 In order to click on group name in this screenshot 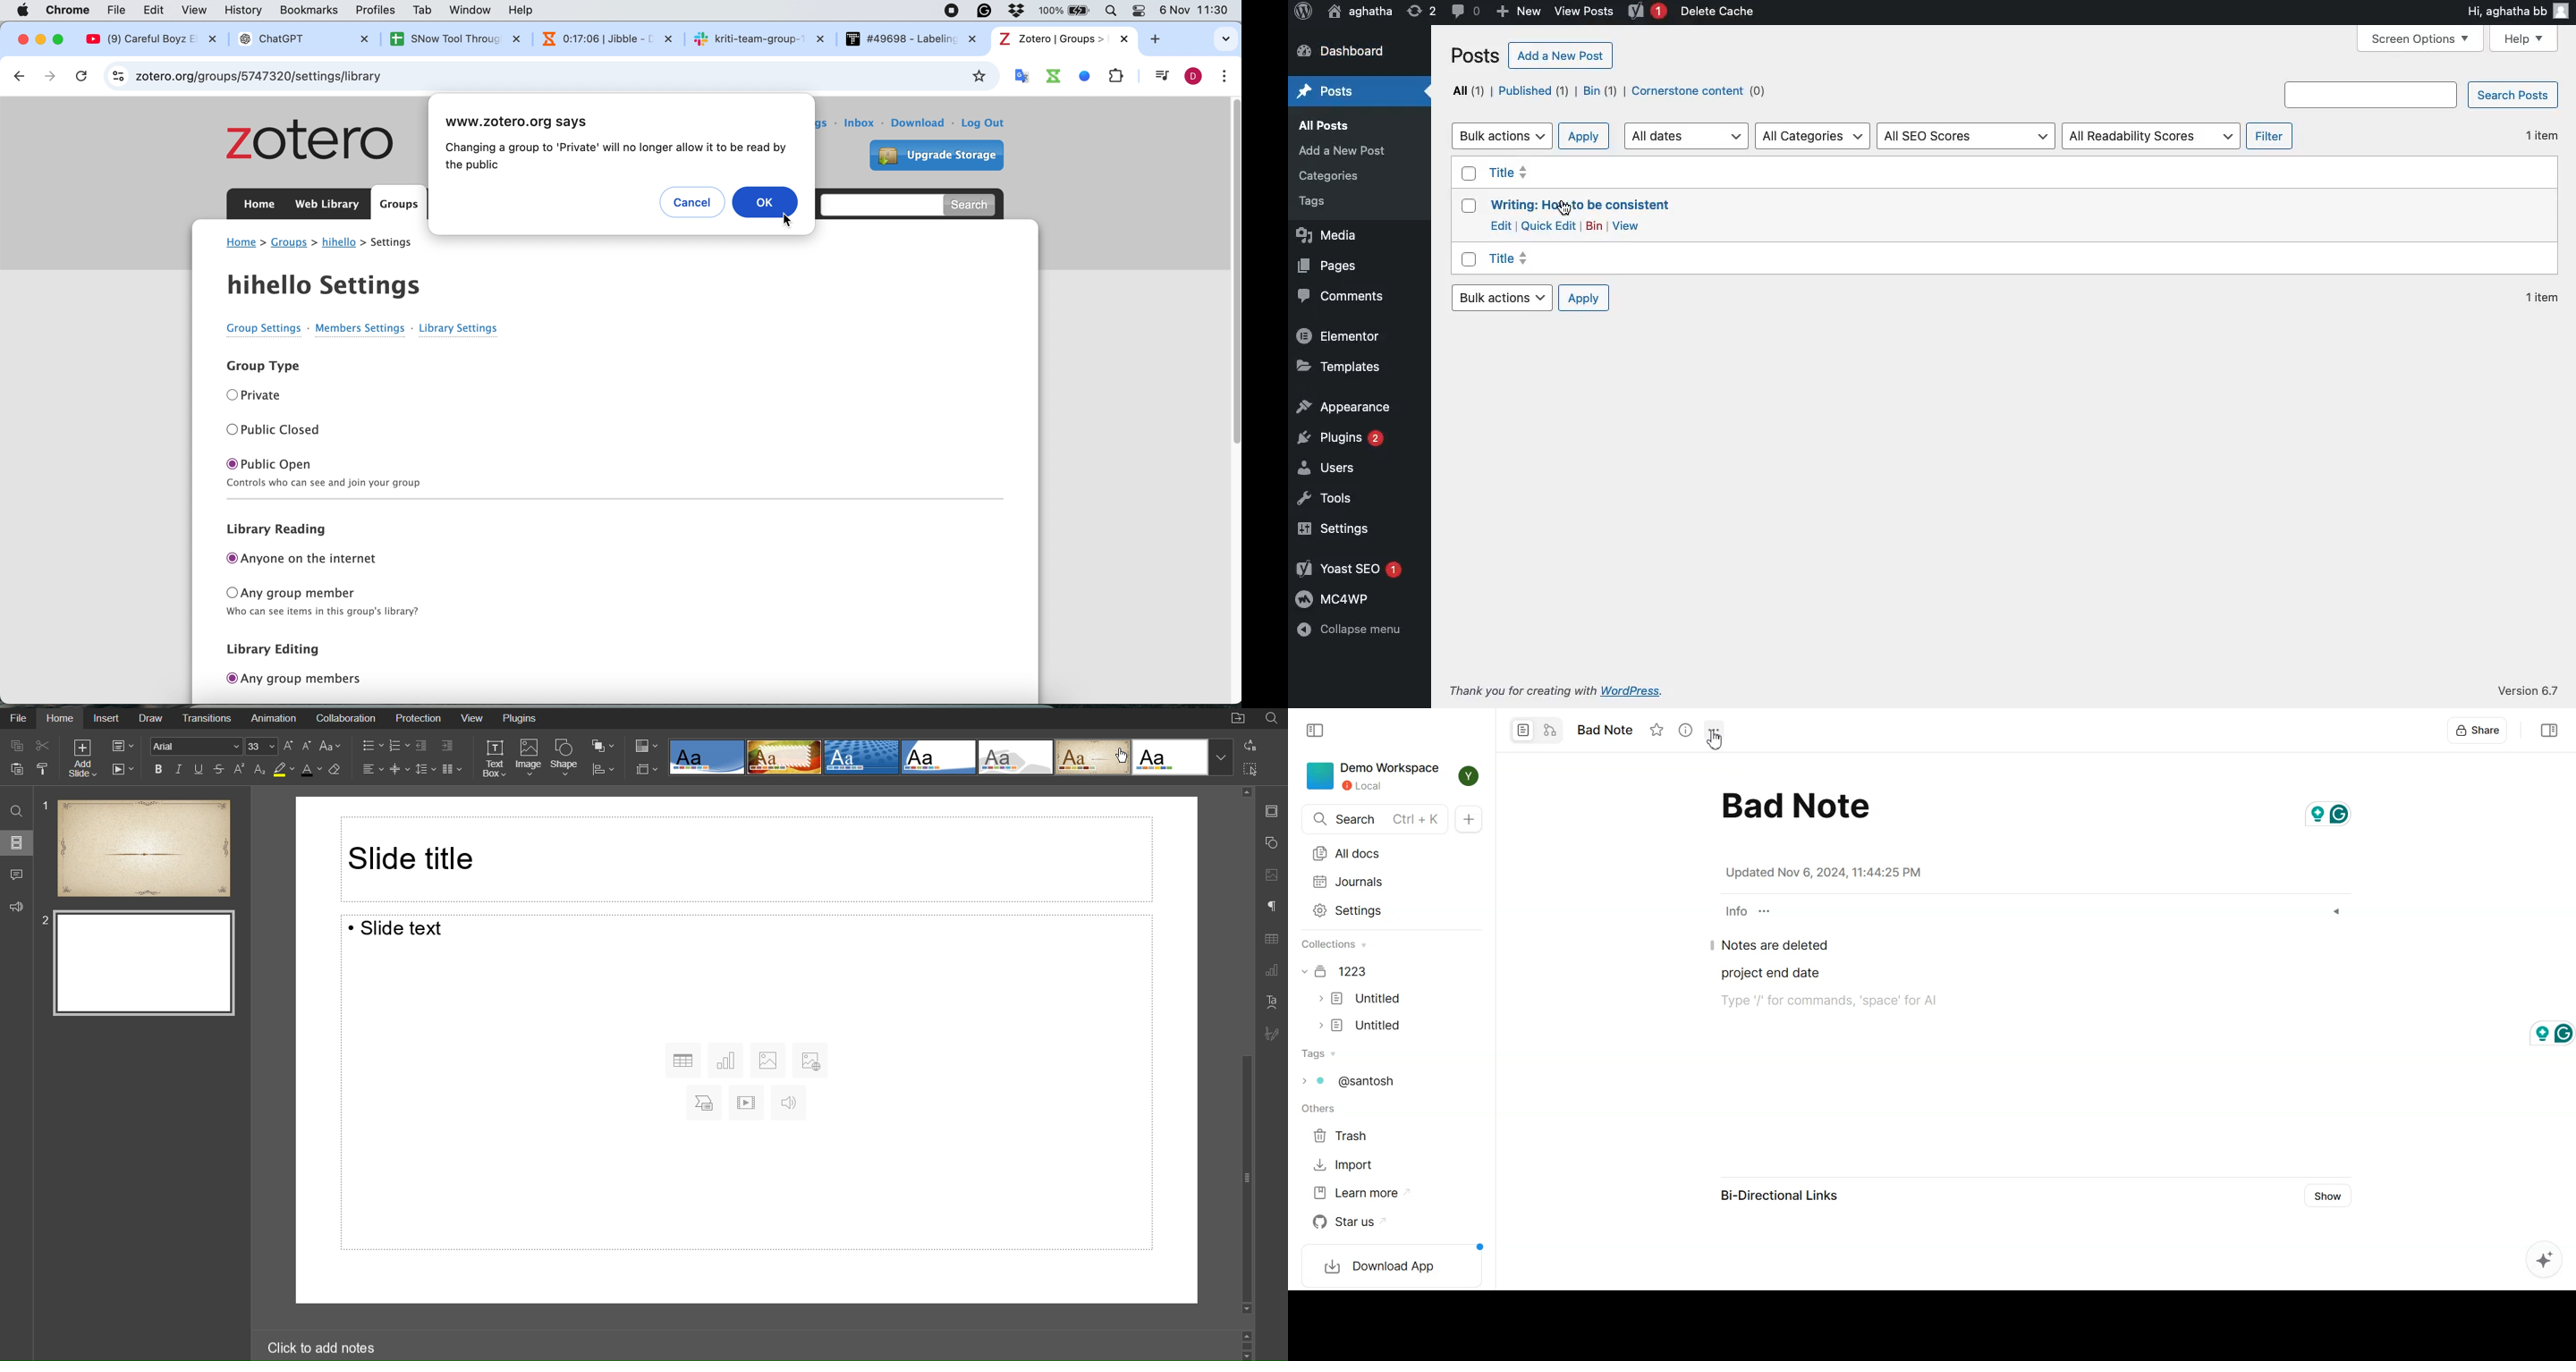, I will do `click(339, 243)`.